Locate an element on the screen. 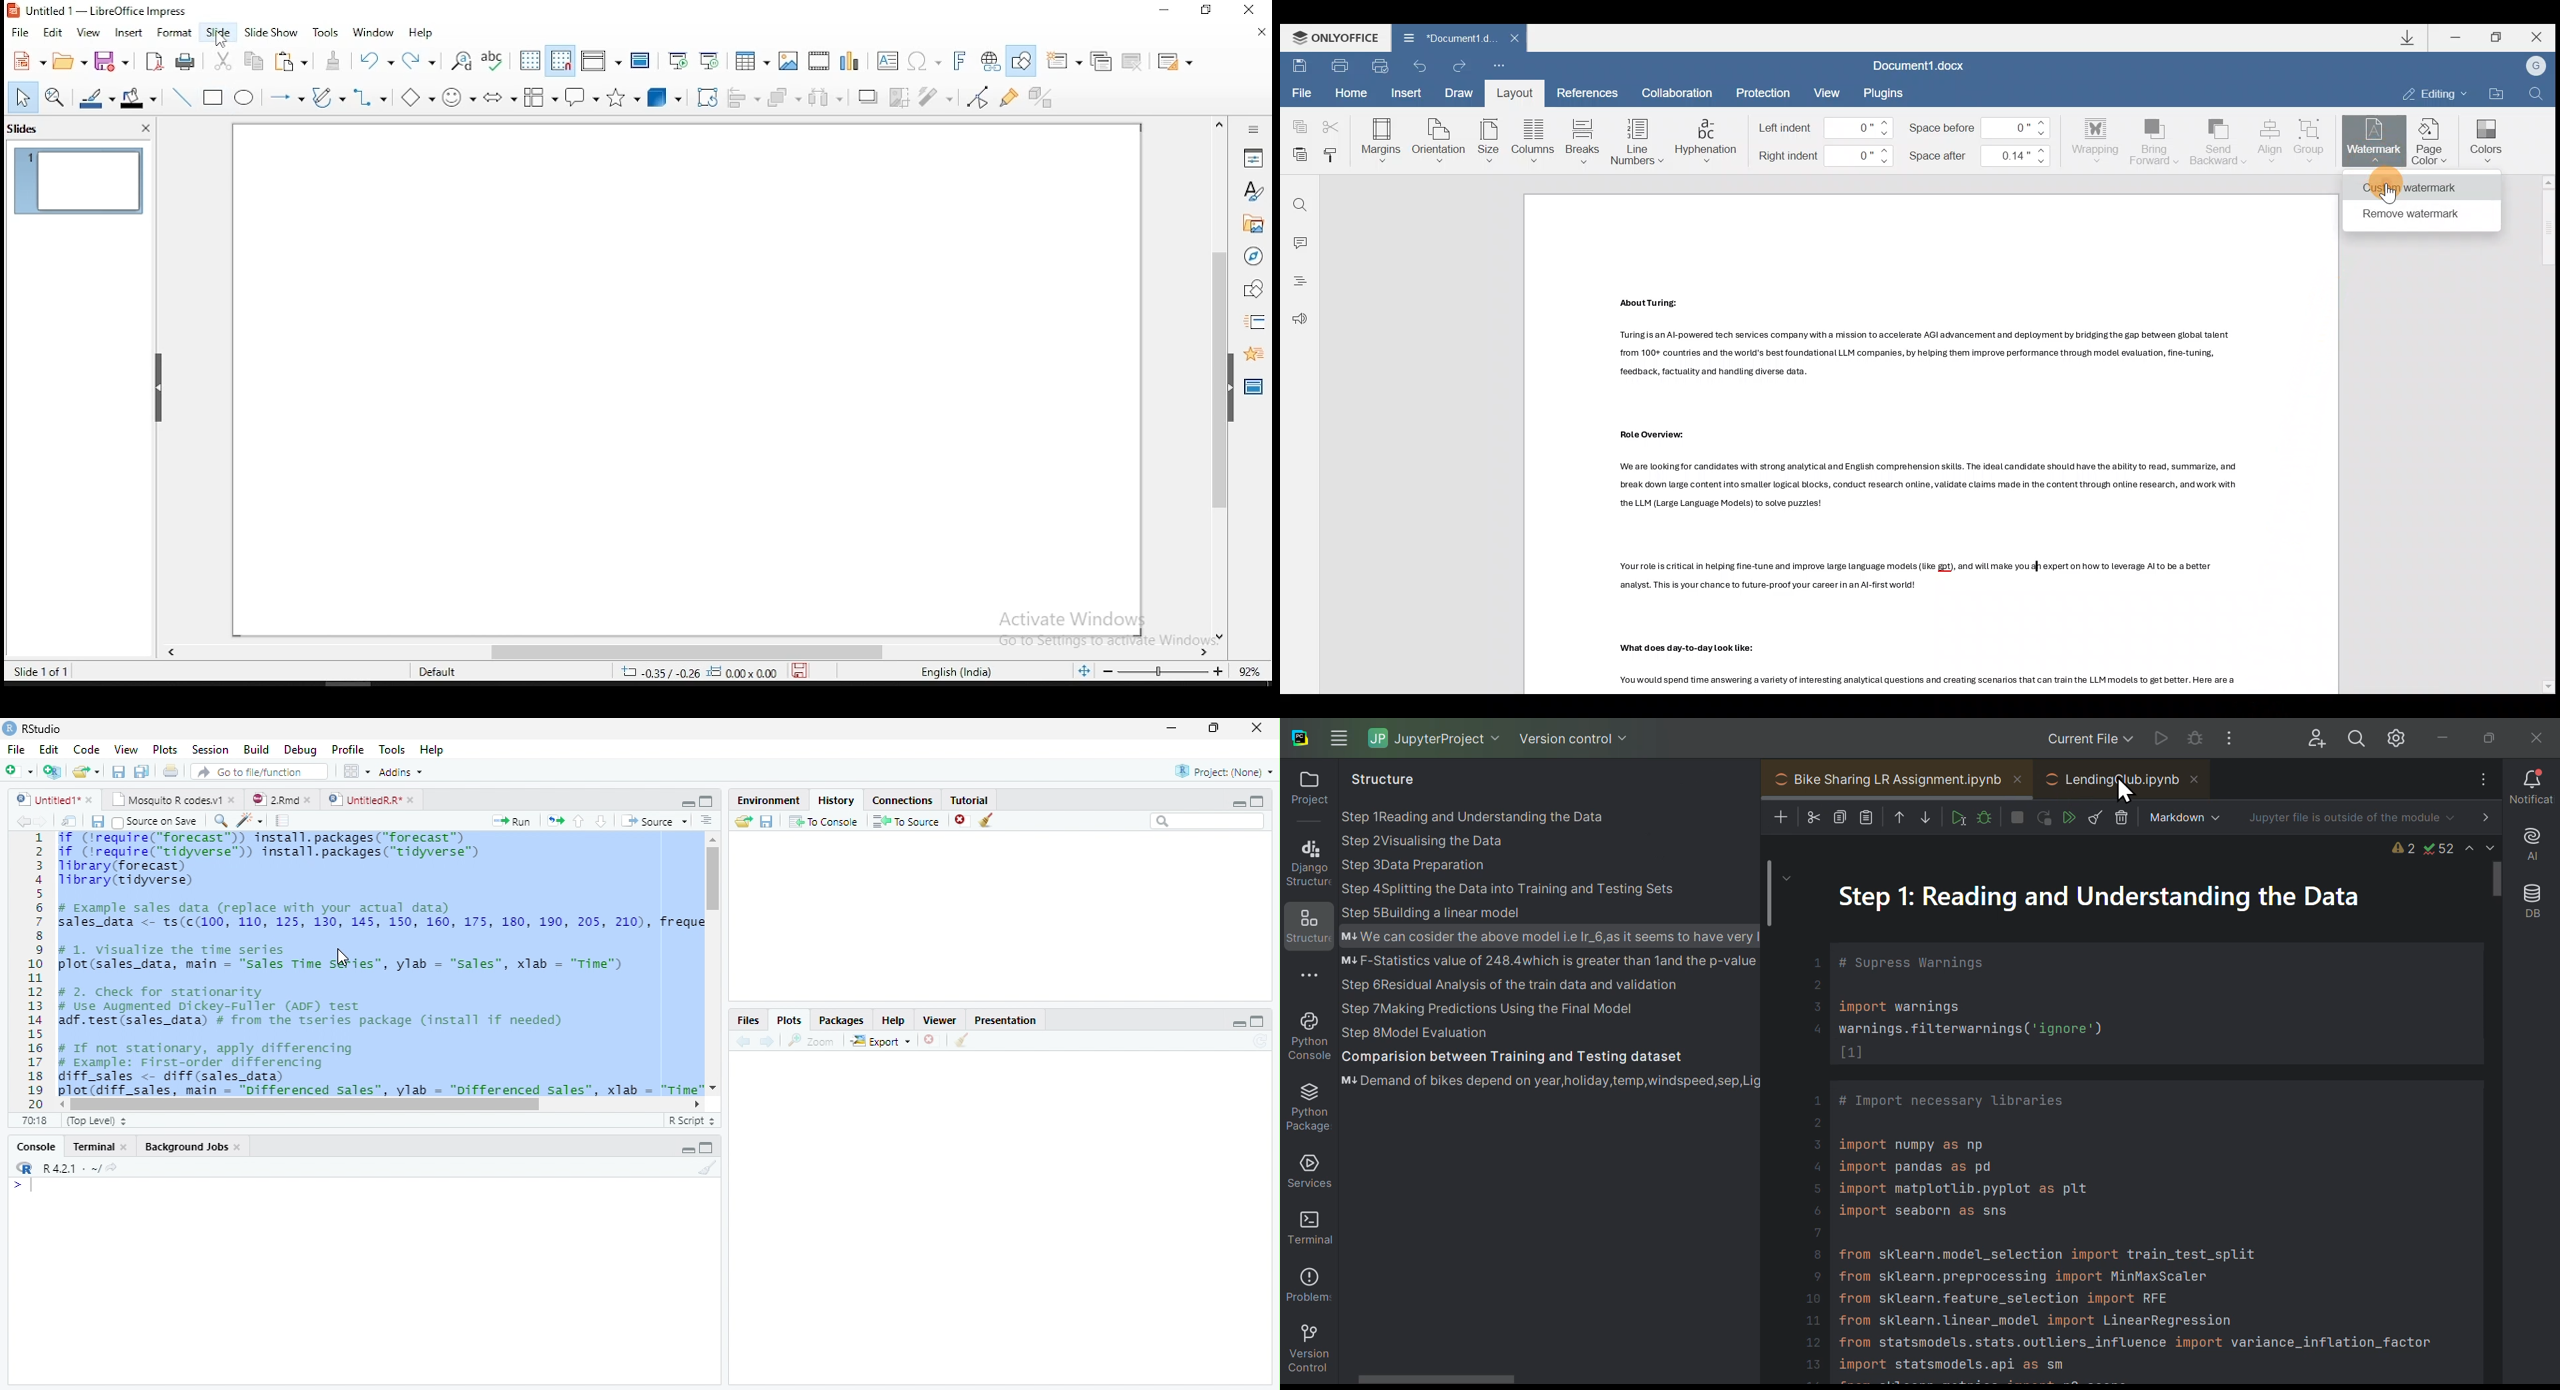 The image size is (2576, 1400). Tutorial is located at coordinates (969, 800).